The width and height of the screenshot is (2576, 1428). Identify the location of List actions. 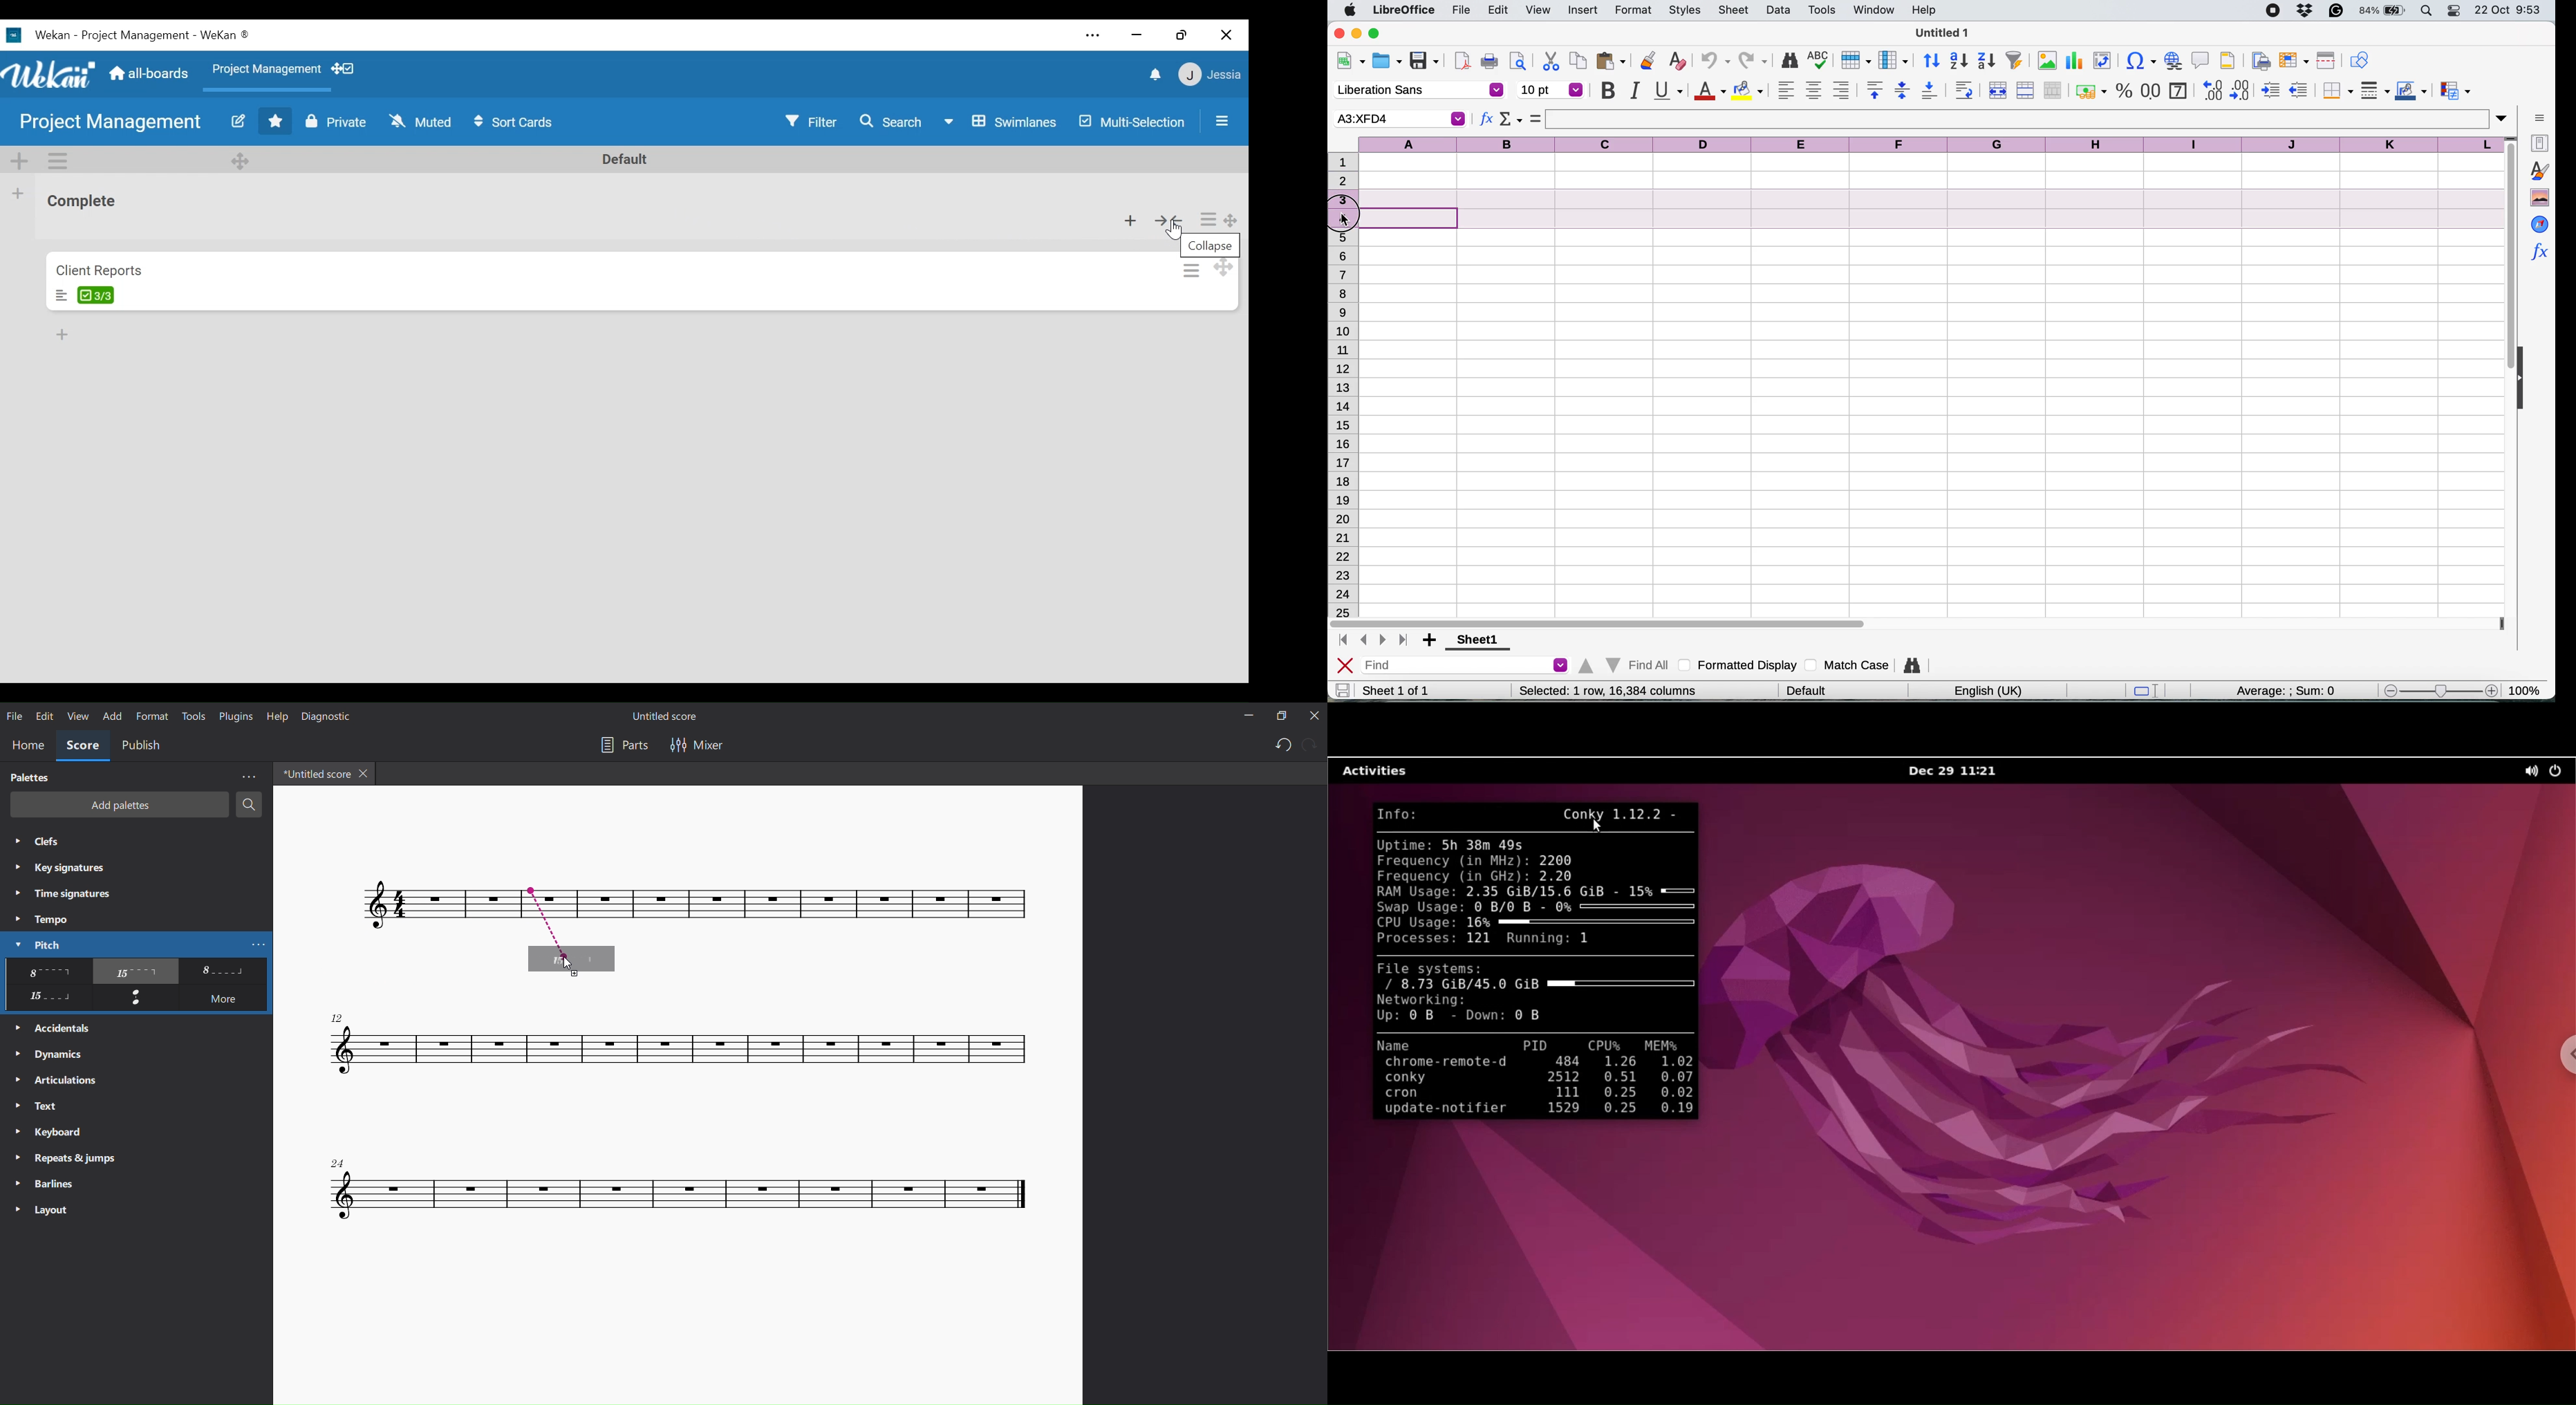
(1207, 219).